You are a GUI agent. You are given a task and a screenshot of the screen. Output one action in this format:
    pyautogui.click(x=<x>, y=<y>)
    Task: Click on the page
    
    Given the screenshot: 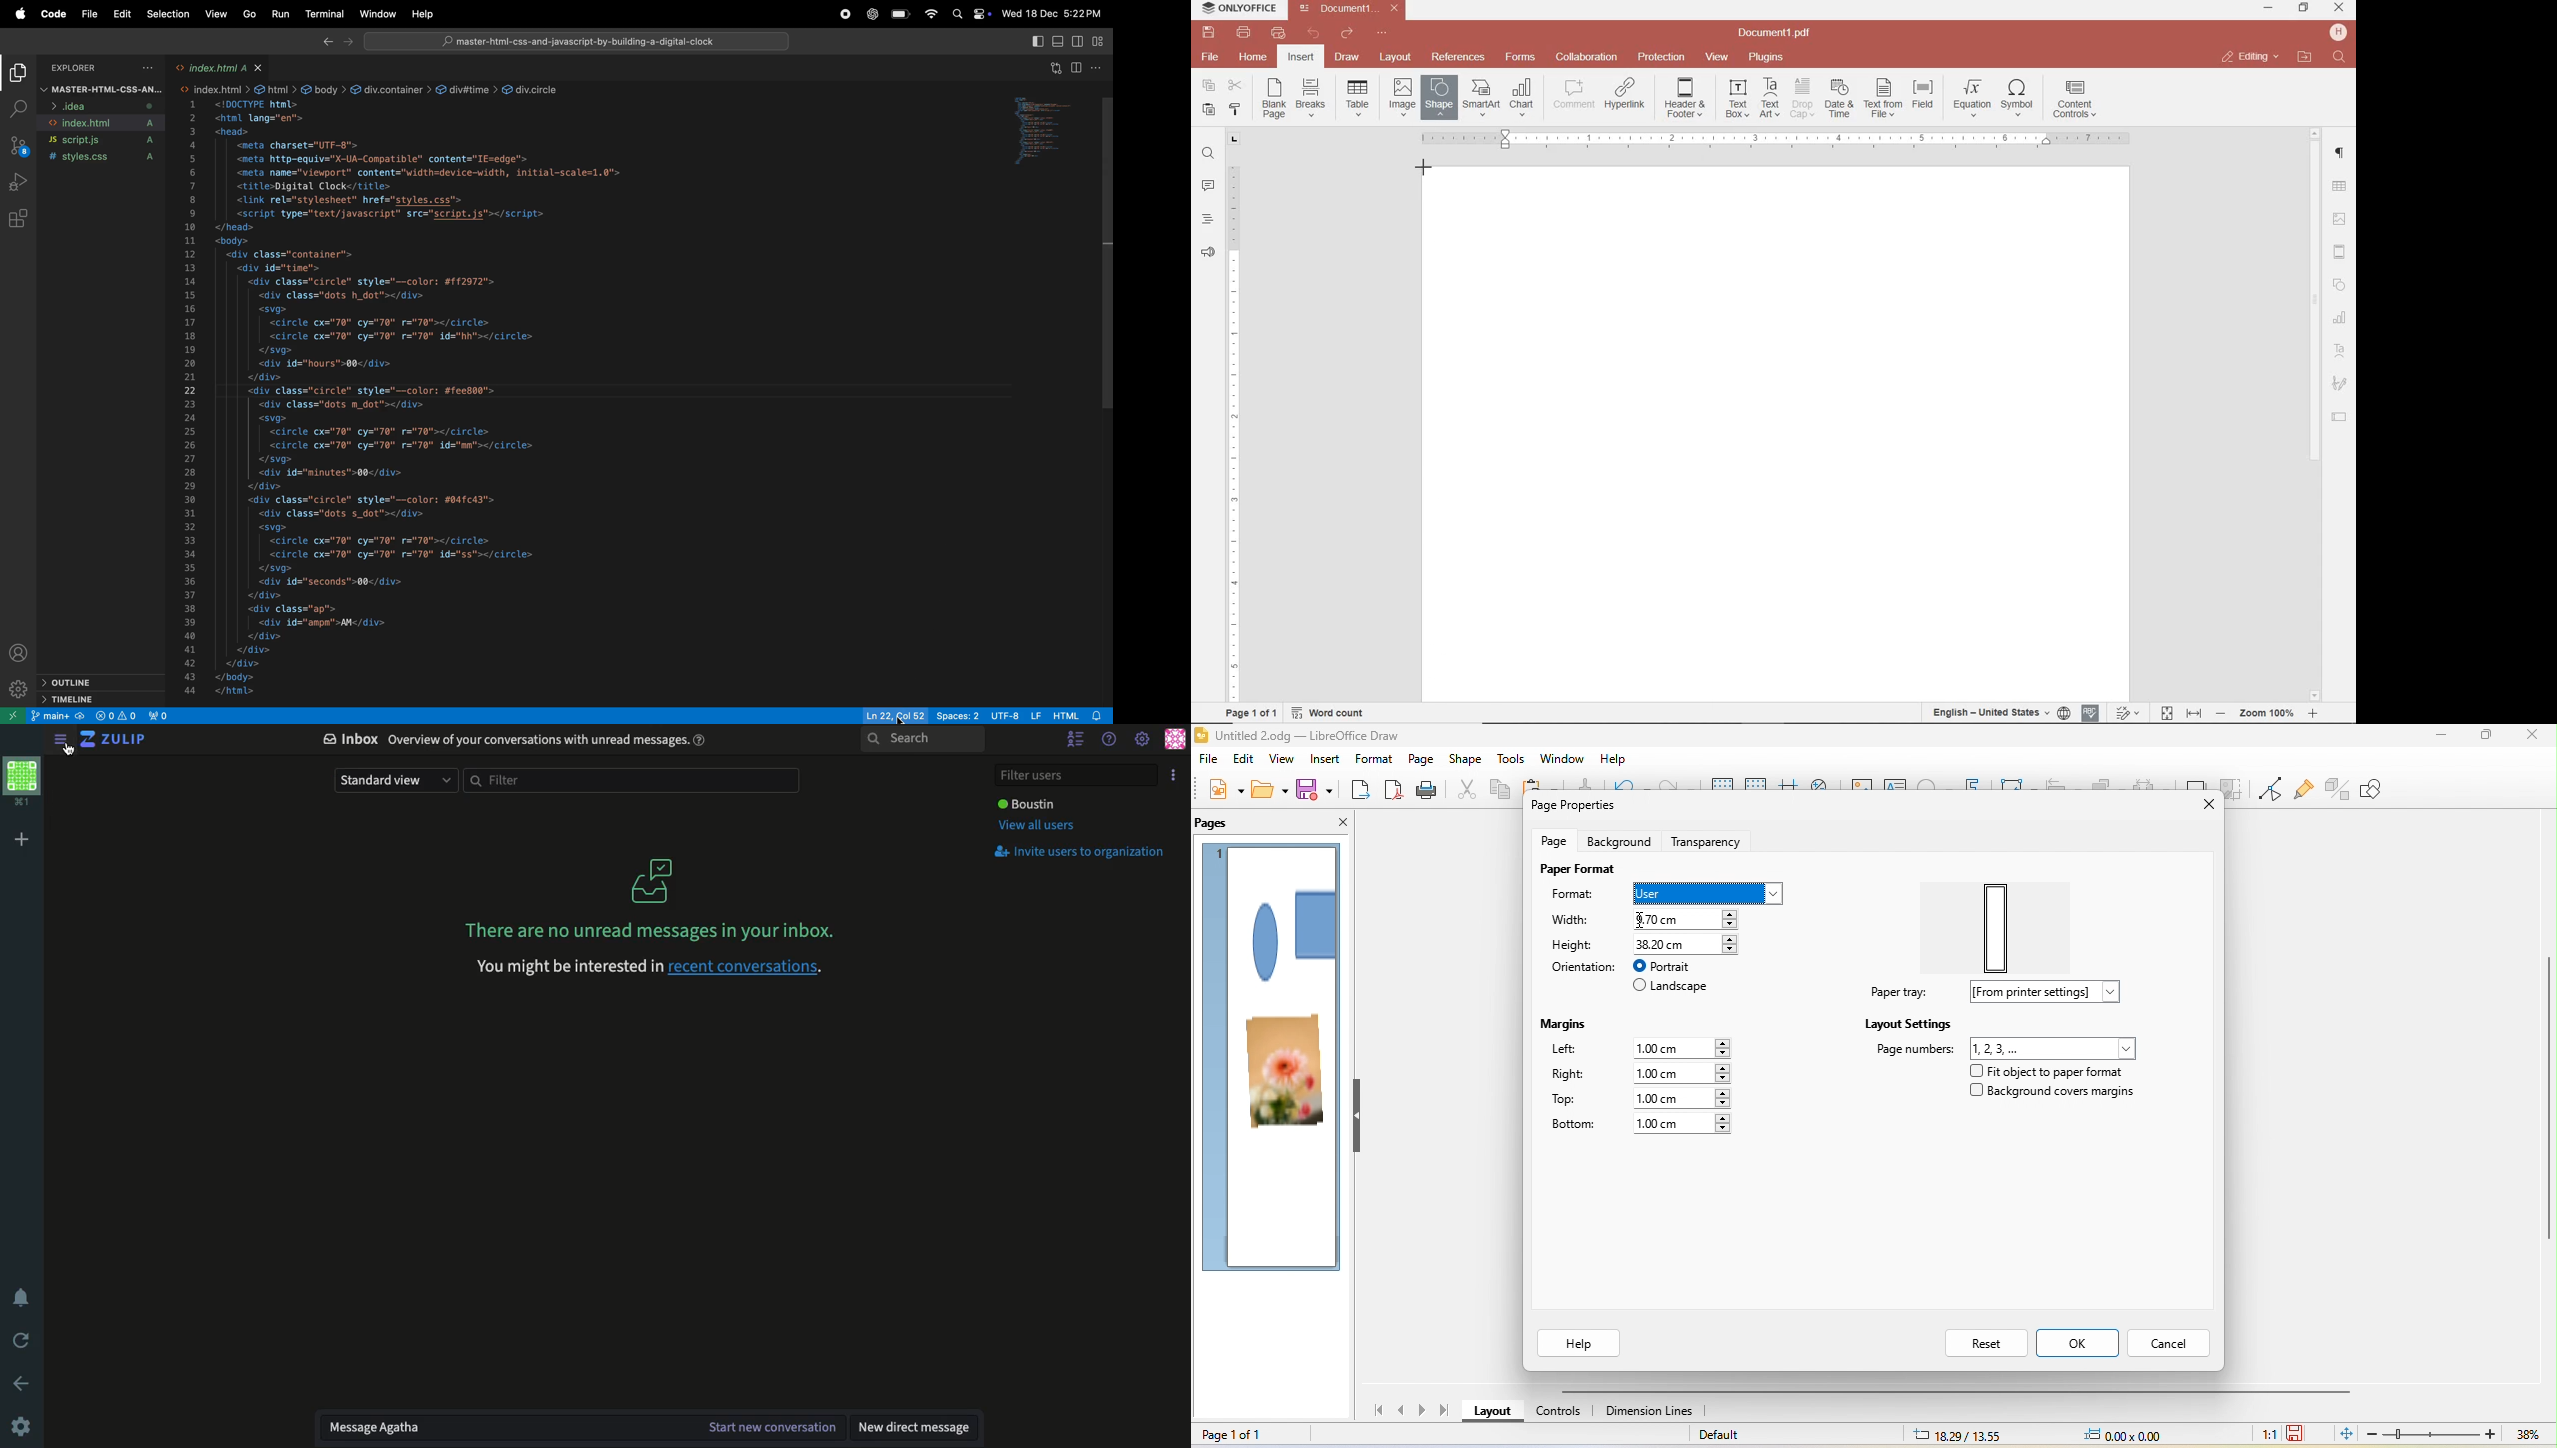 What is the action you would take?
    pyautogui.click(x=1420, y=760)
    